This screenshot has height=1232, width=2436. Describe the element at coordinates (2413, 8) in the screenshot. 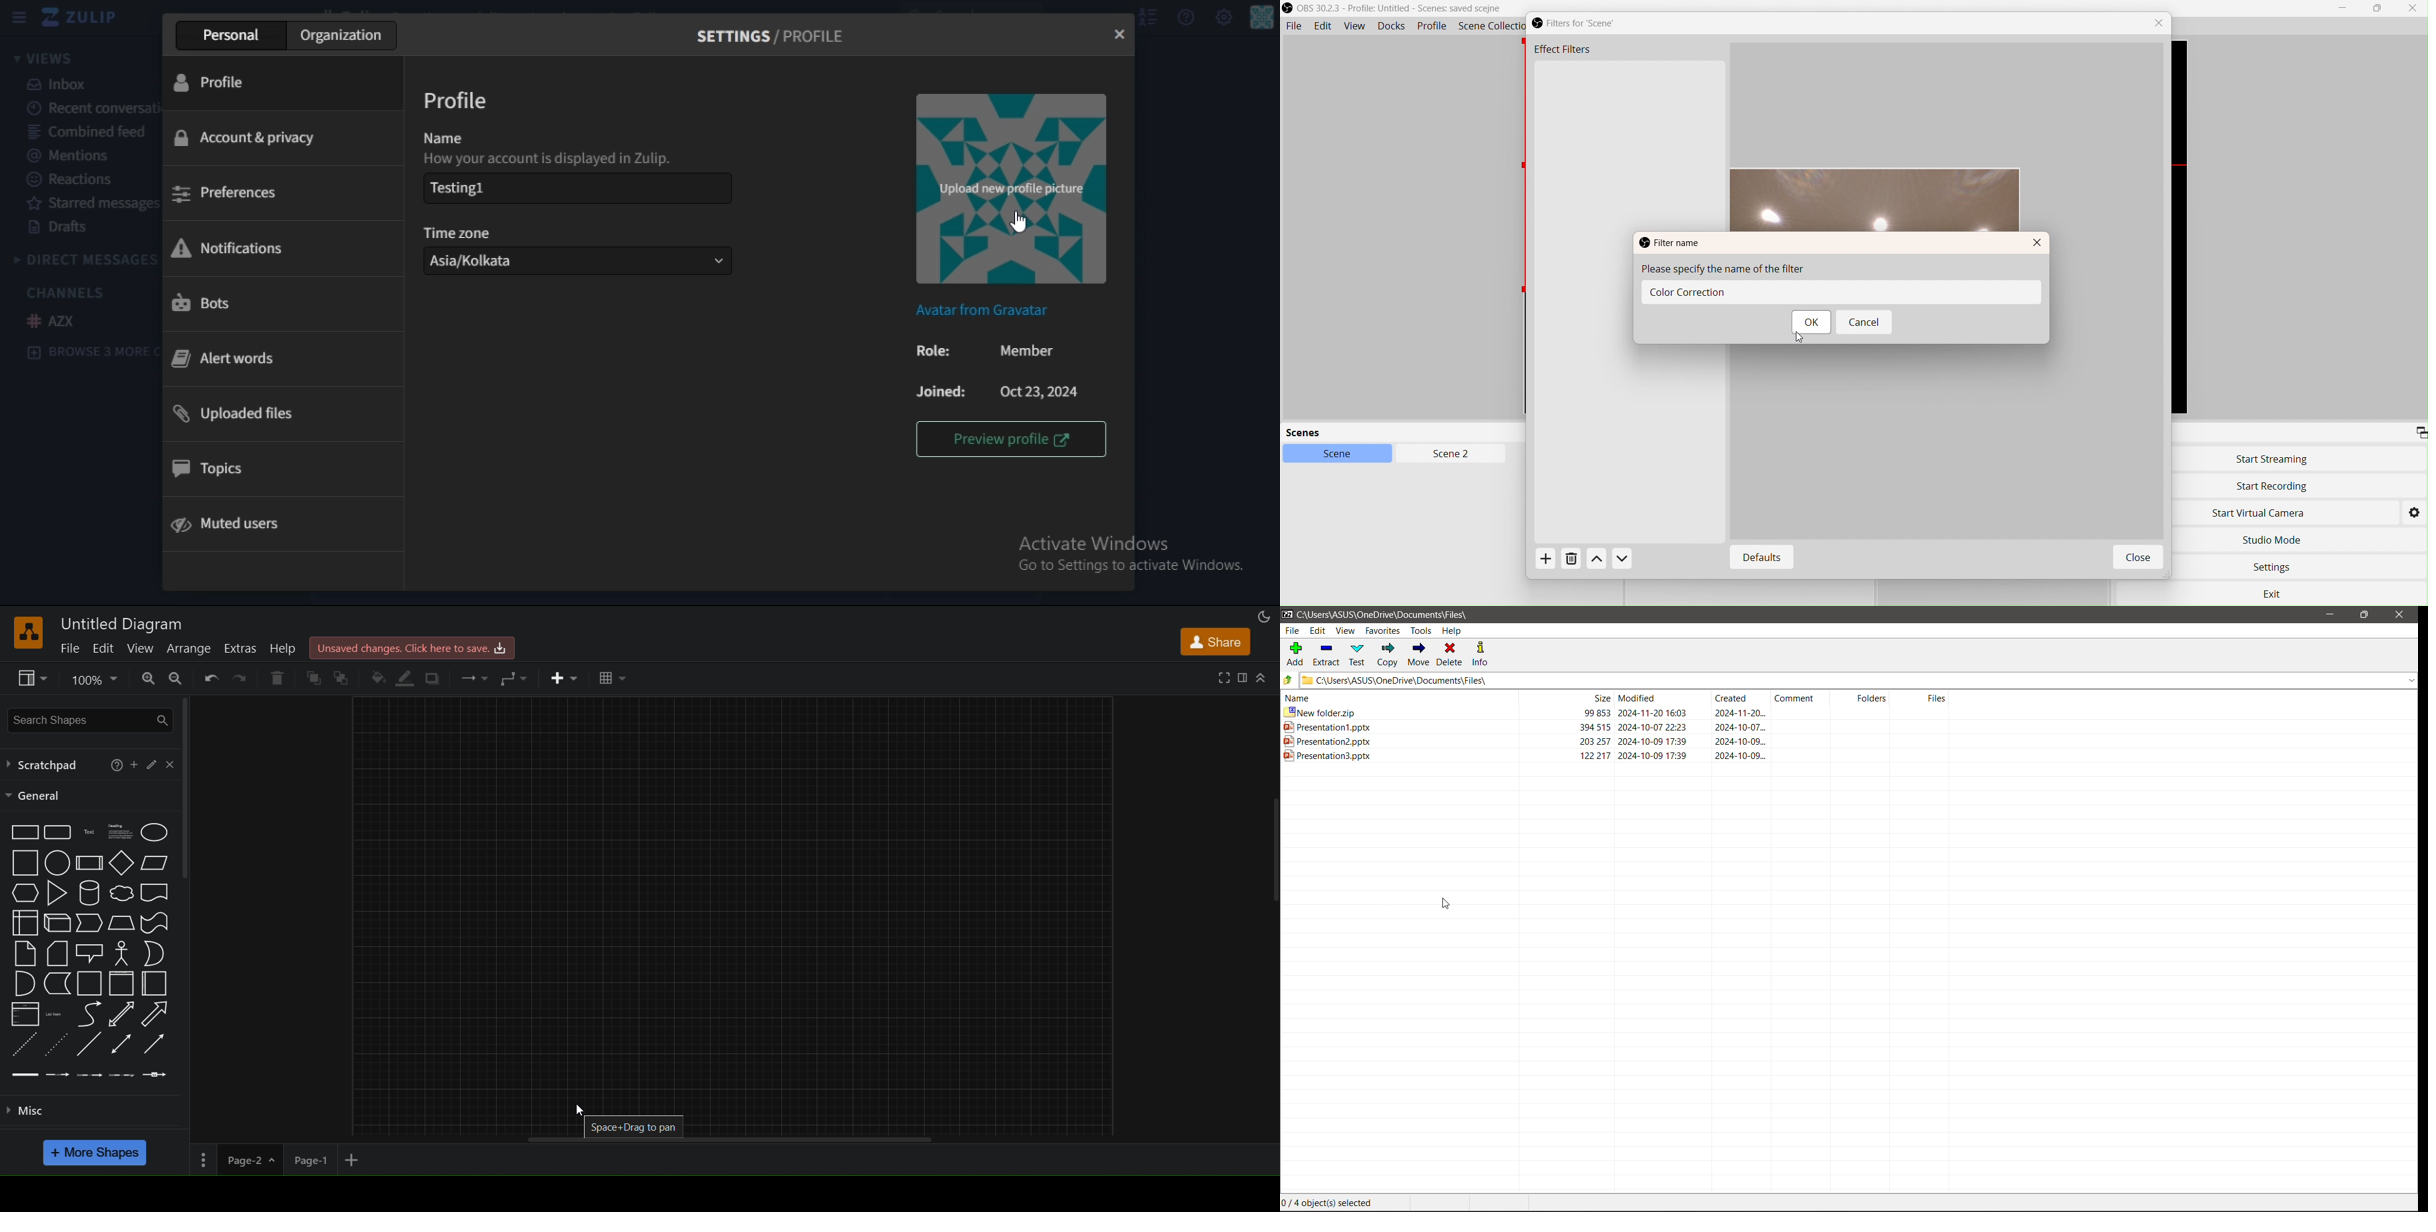

I see `Close` at that location.